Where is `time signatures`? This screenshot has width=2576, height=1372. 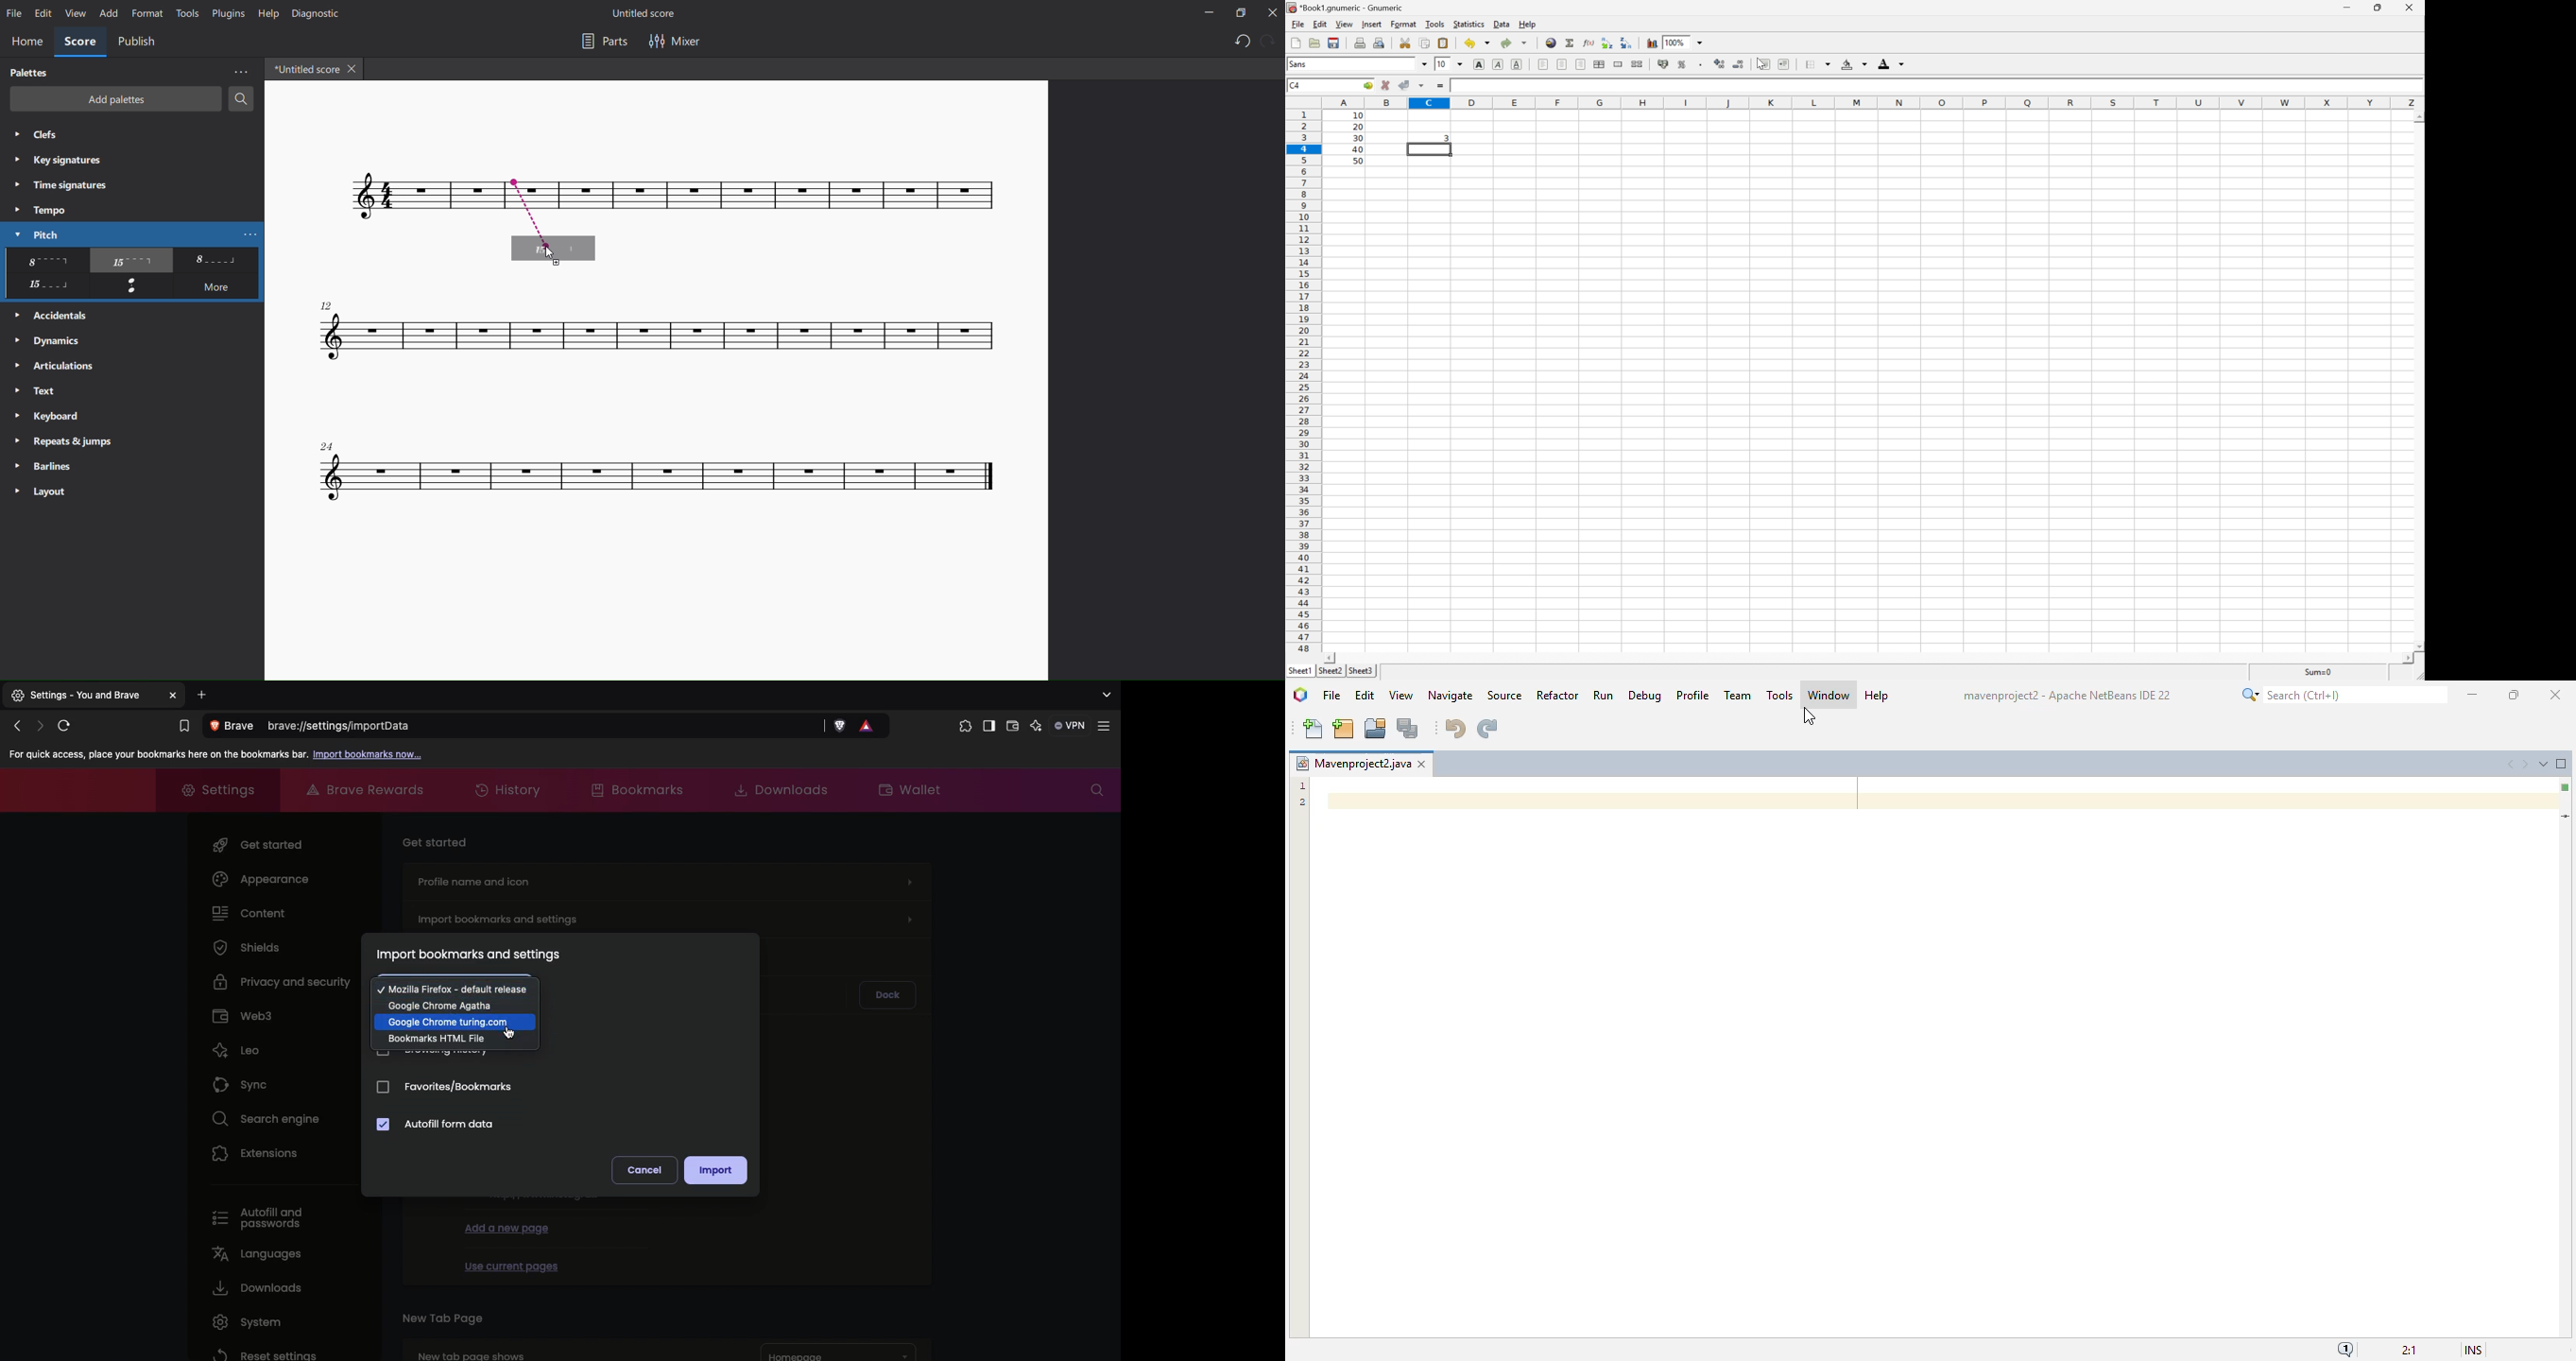
time signatures is located at coordinates (60, 186).